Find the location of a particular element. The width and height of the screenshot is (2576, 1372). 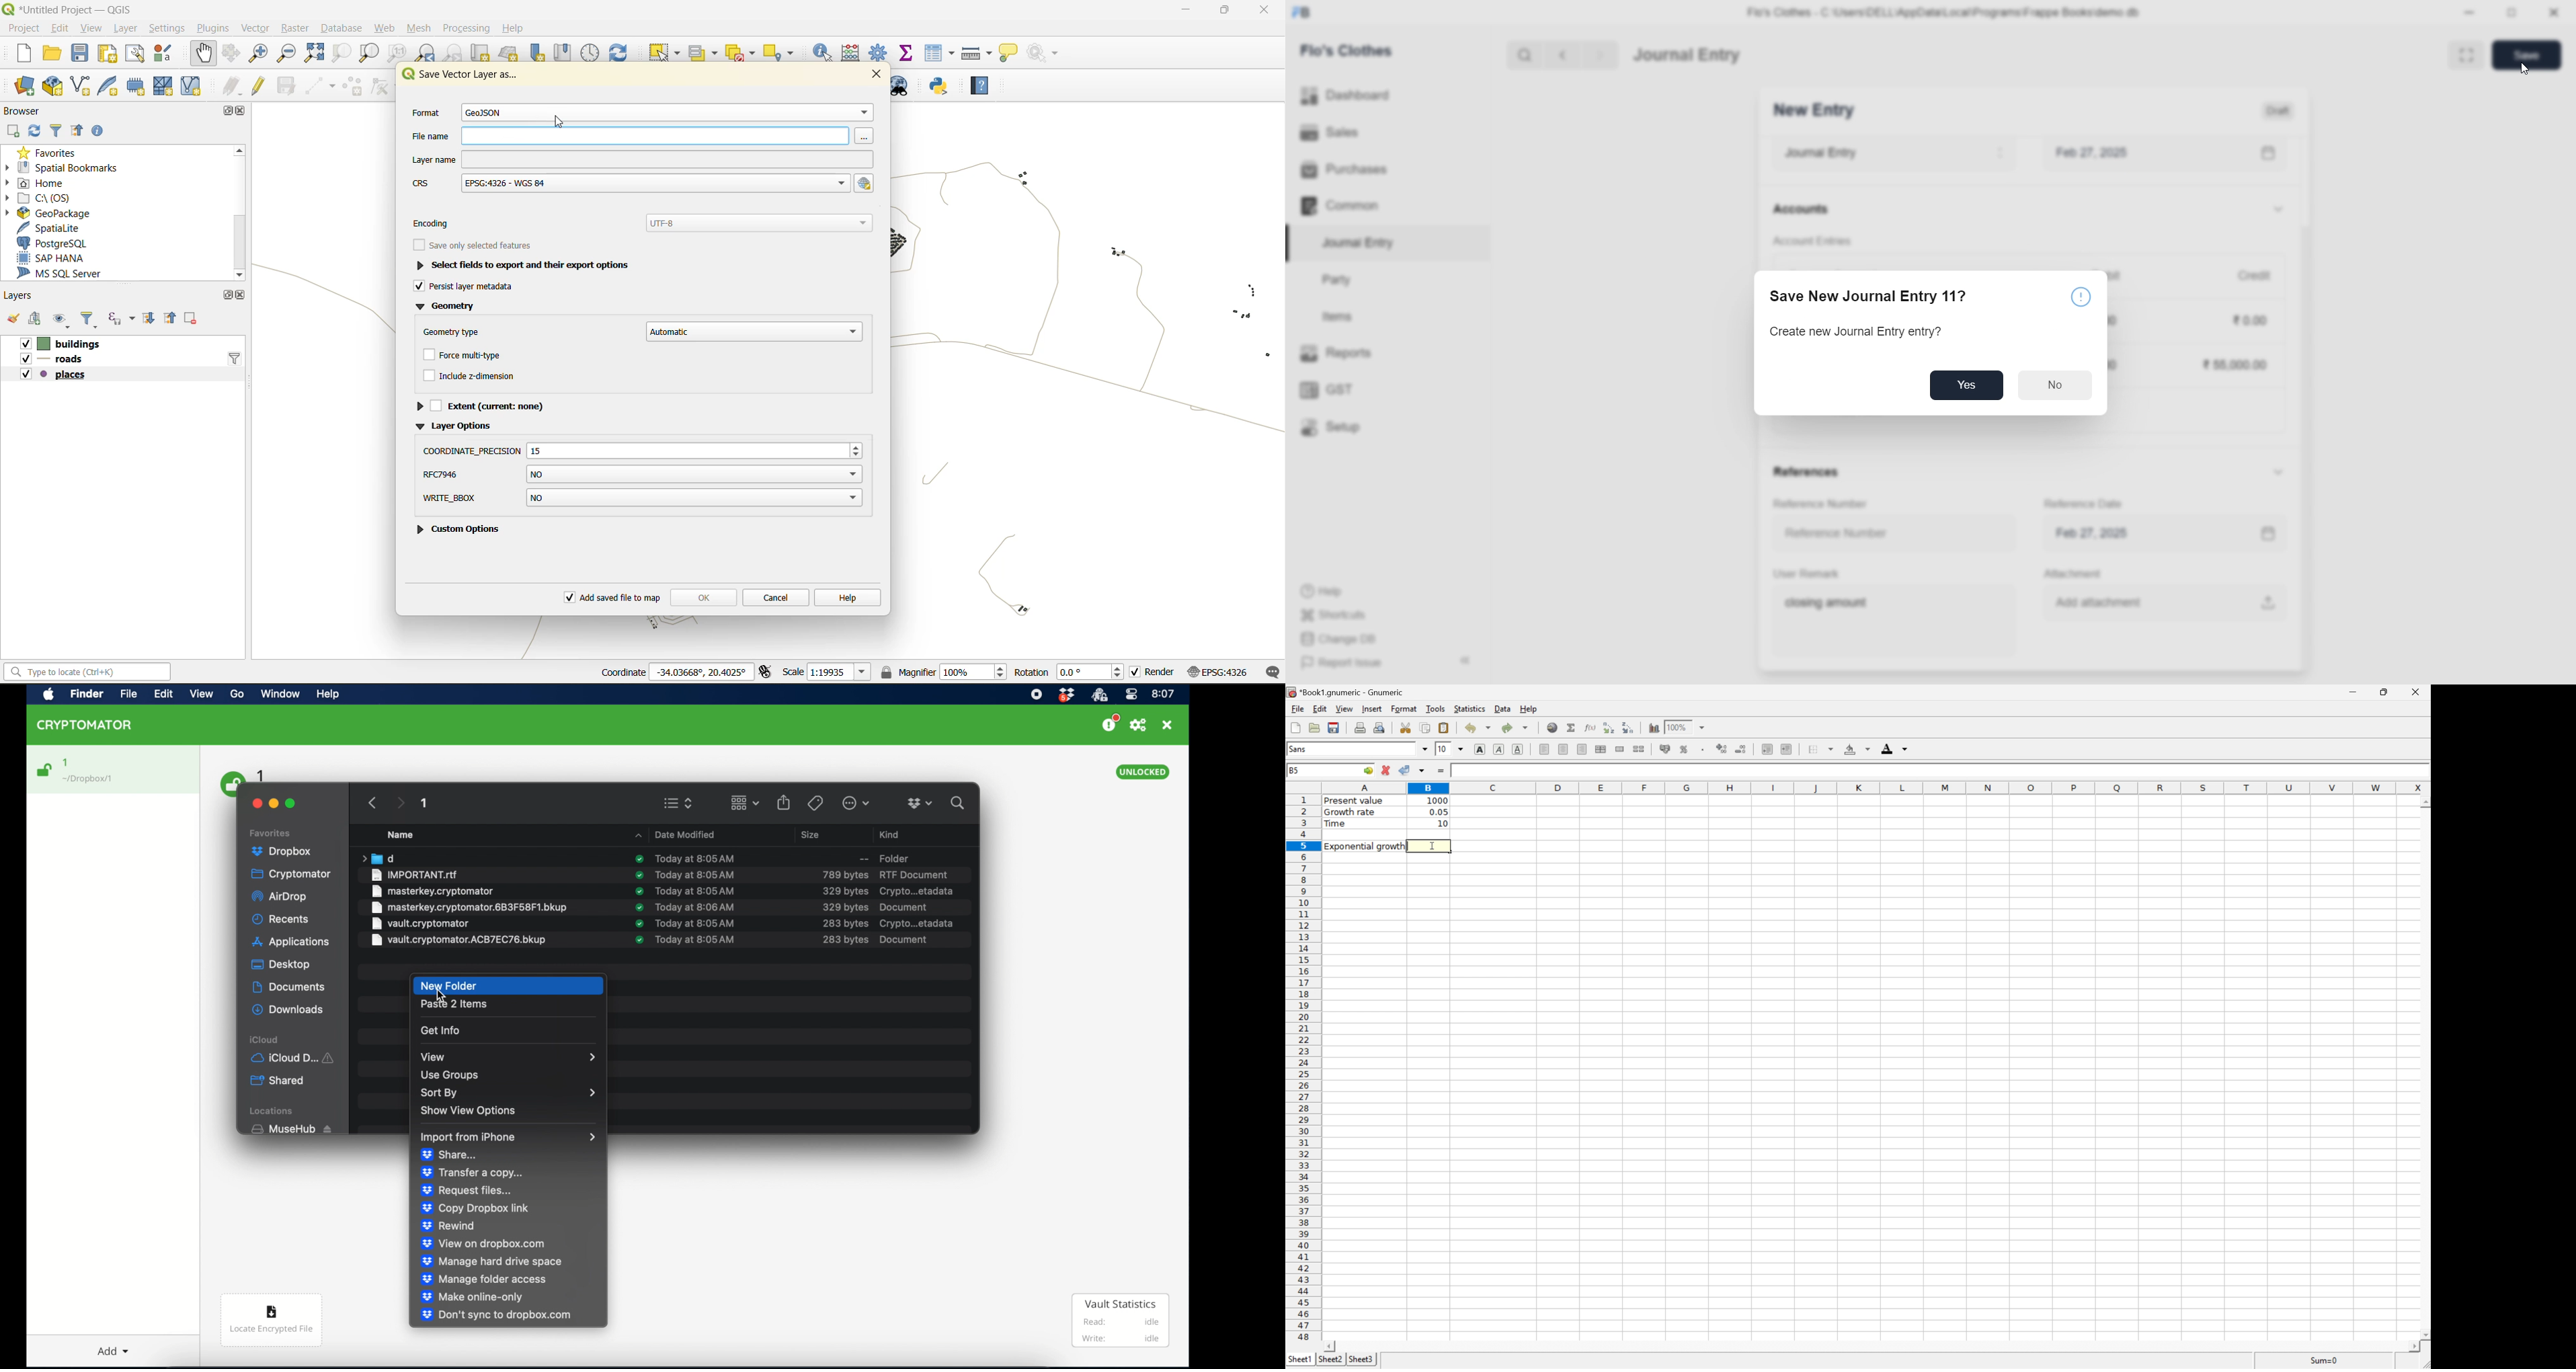

view is located at coordinates (484, 1244).